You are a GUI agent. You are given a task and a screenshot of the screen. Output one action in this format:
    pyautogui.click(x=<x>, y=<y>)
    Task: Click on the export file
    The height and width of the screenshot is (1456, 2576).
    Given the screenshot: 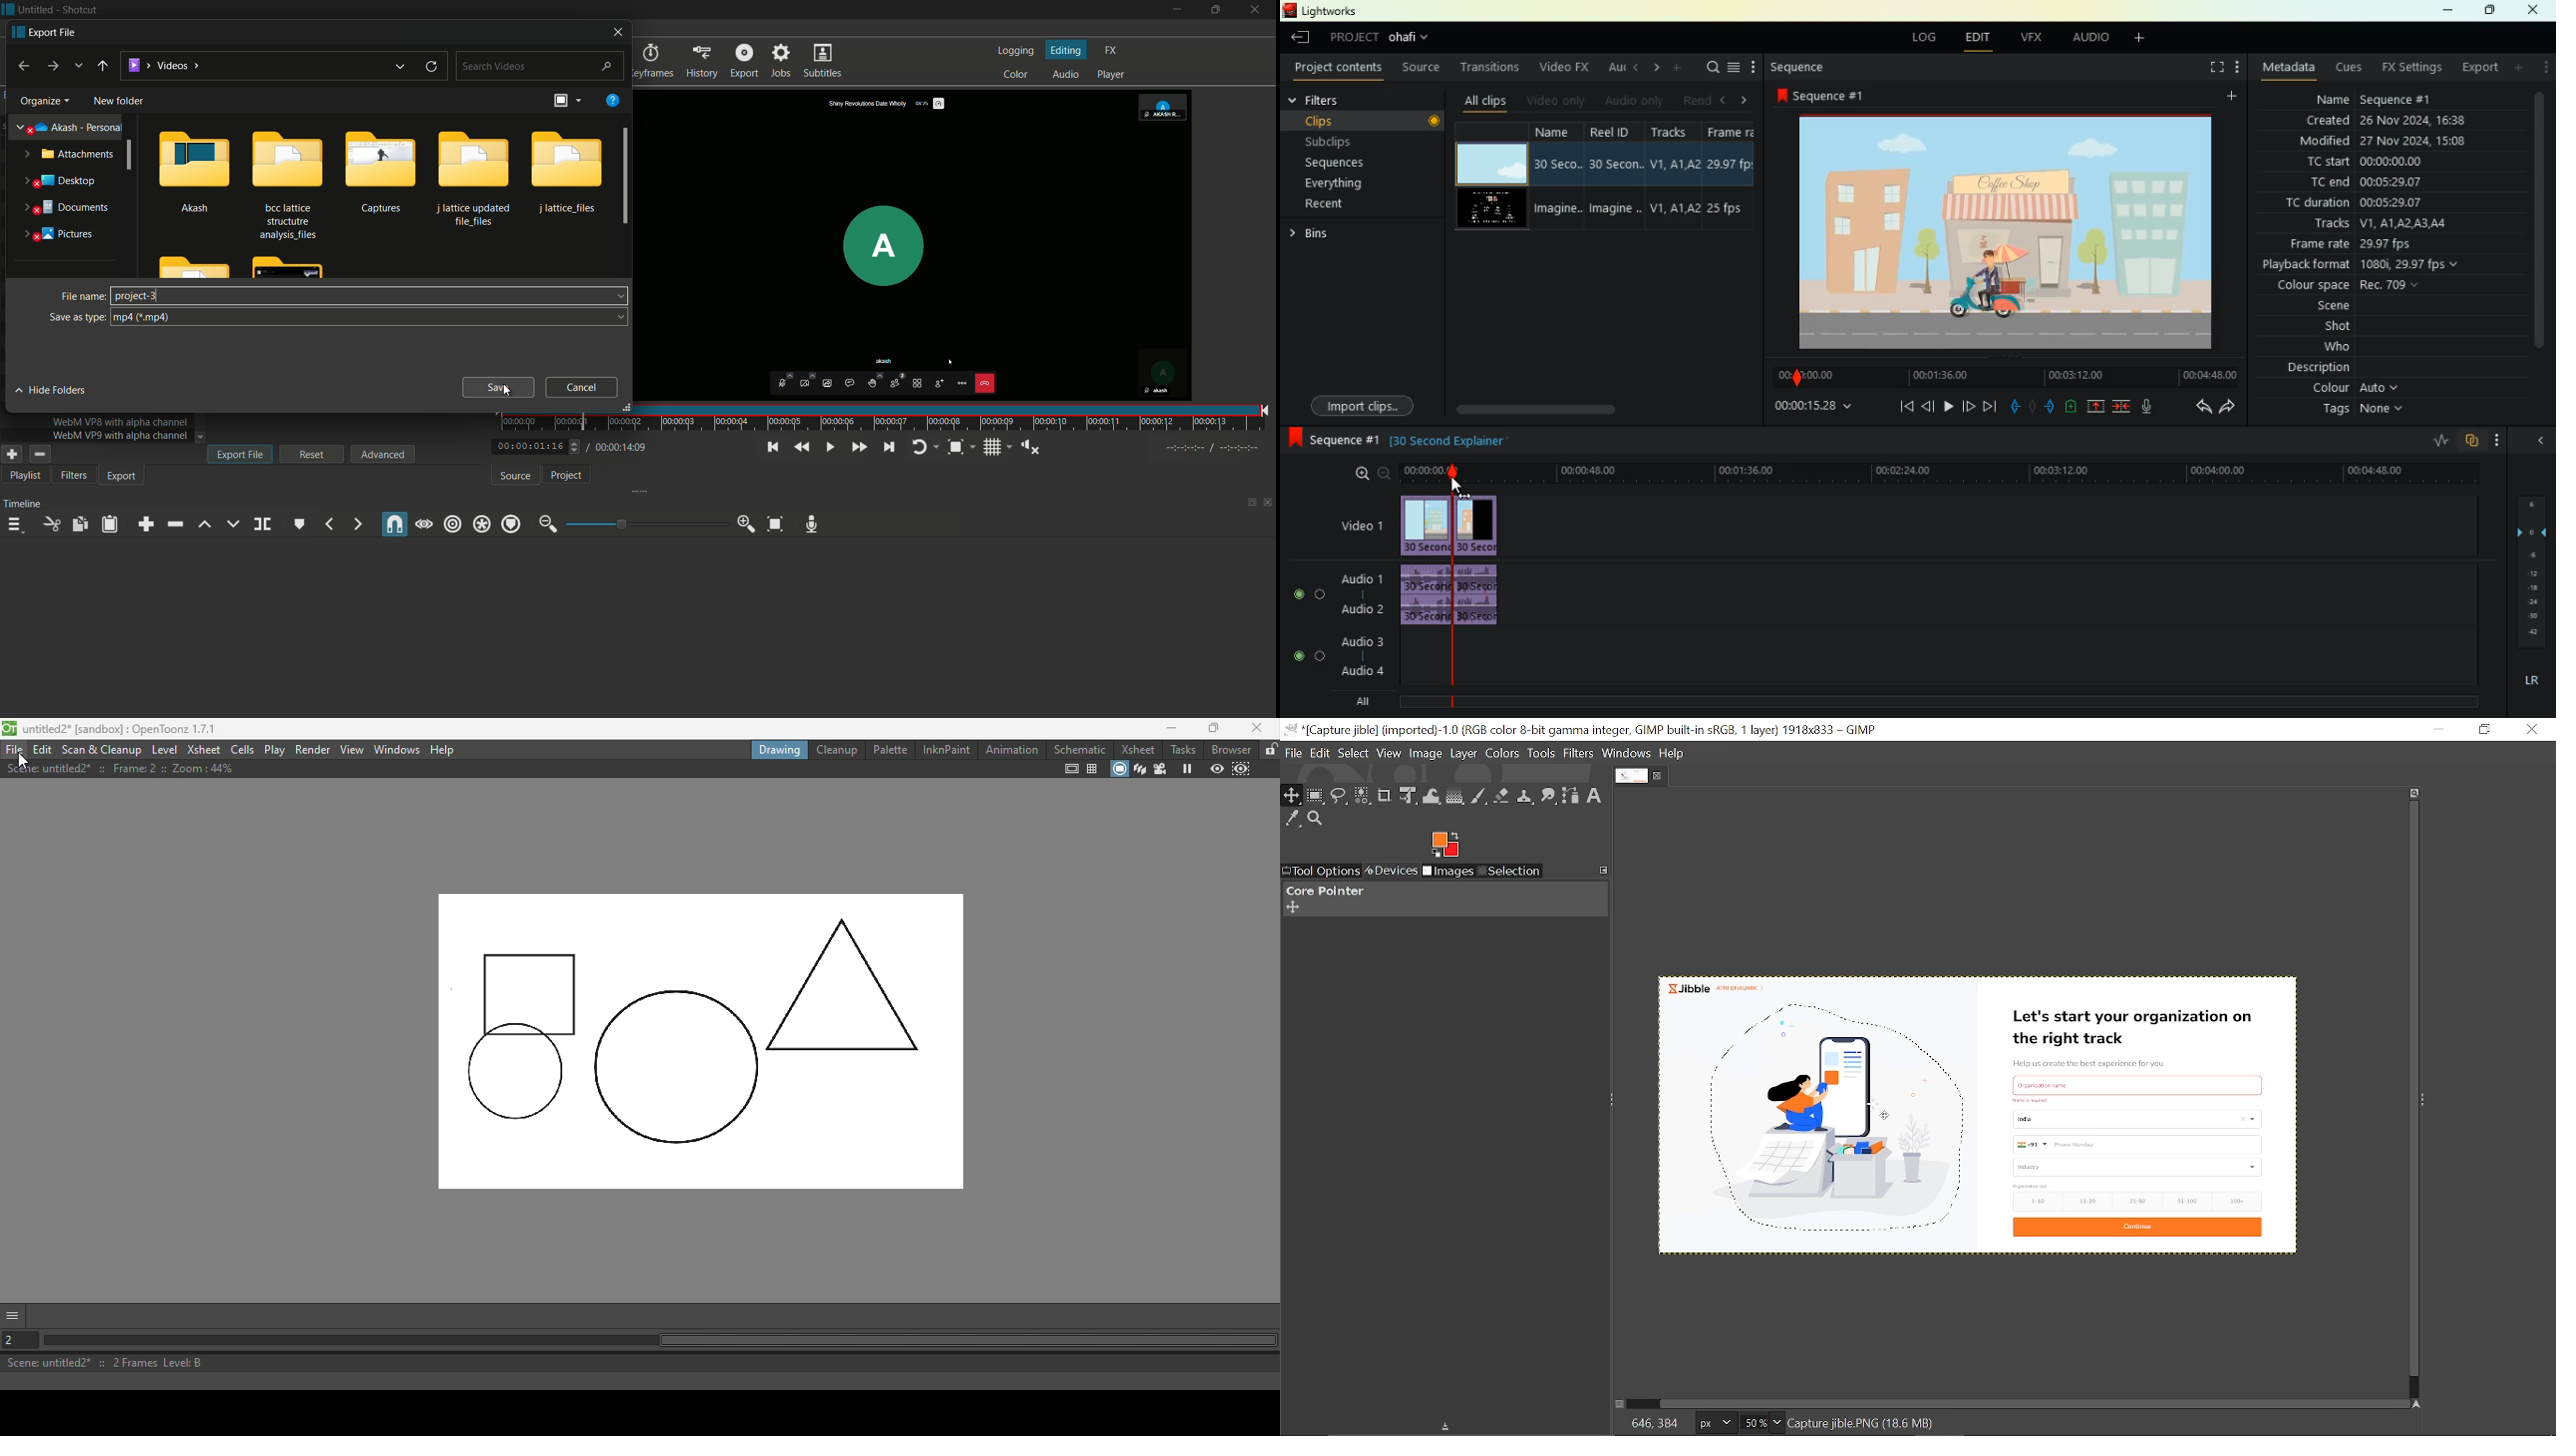 What is the action you would take?
    pyautogui.click(x=45, y=31)
    